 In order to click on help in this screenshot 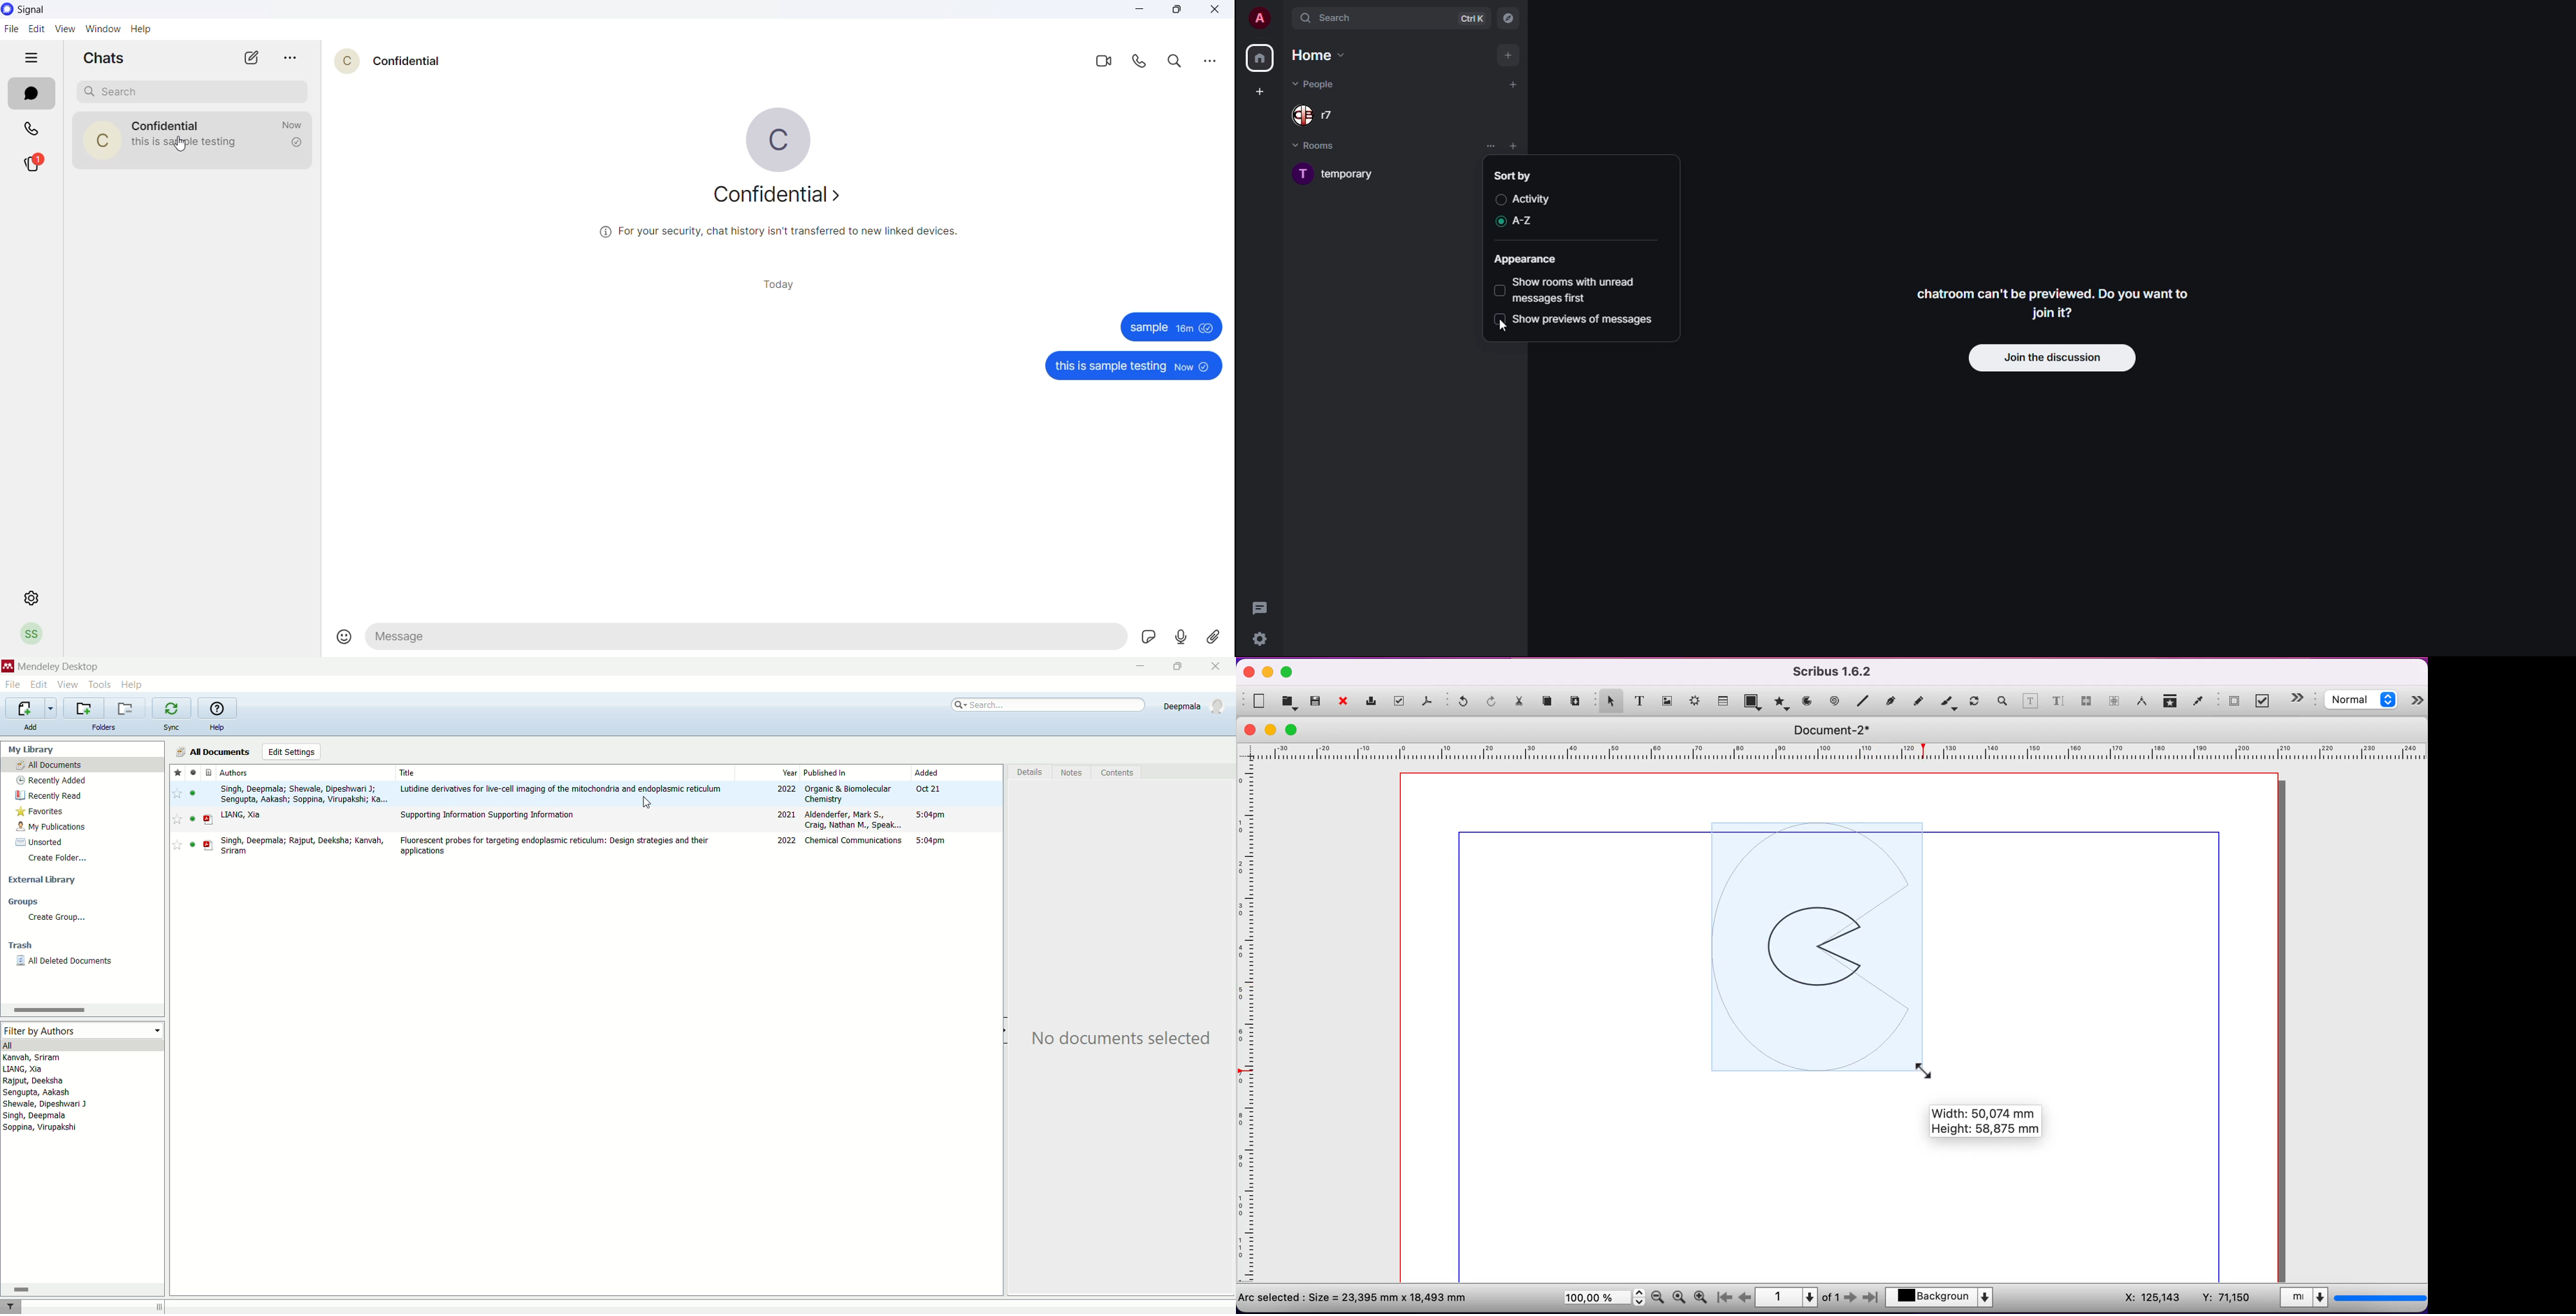, I will do `click(145, 29)`.